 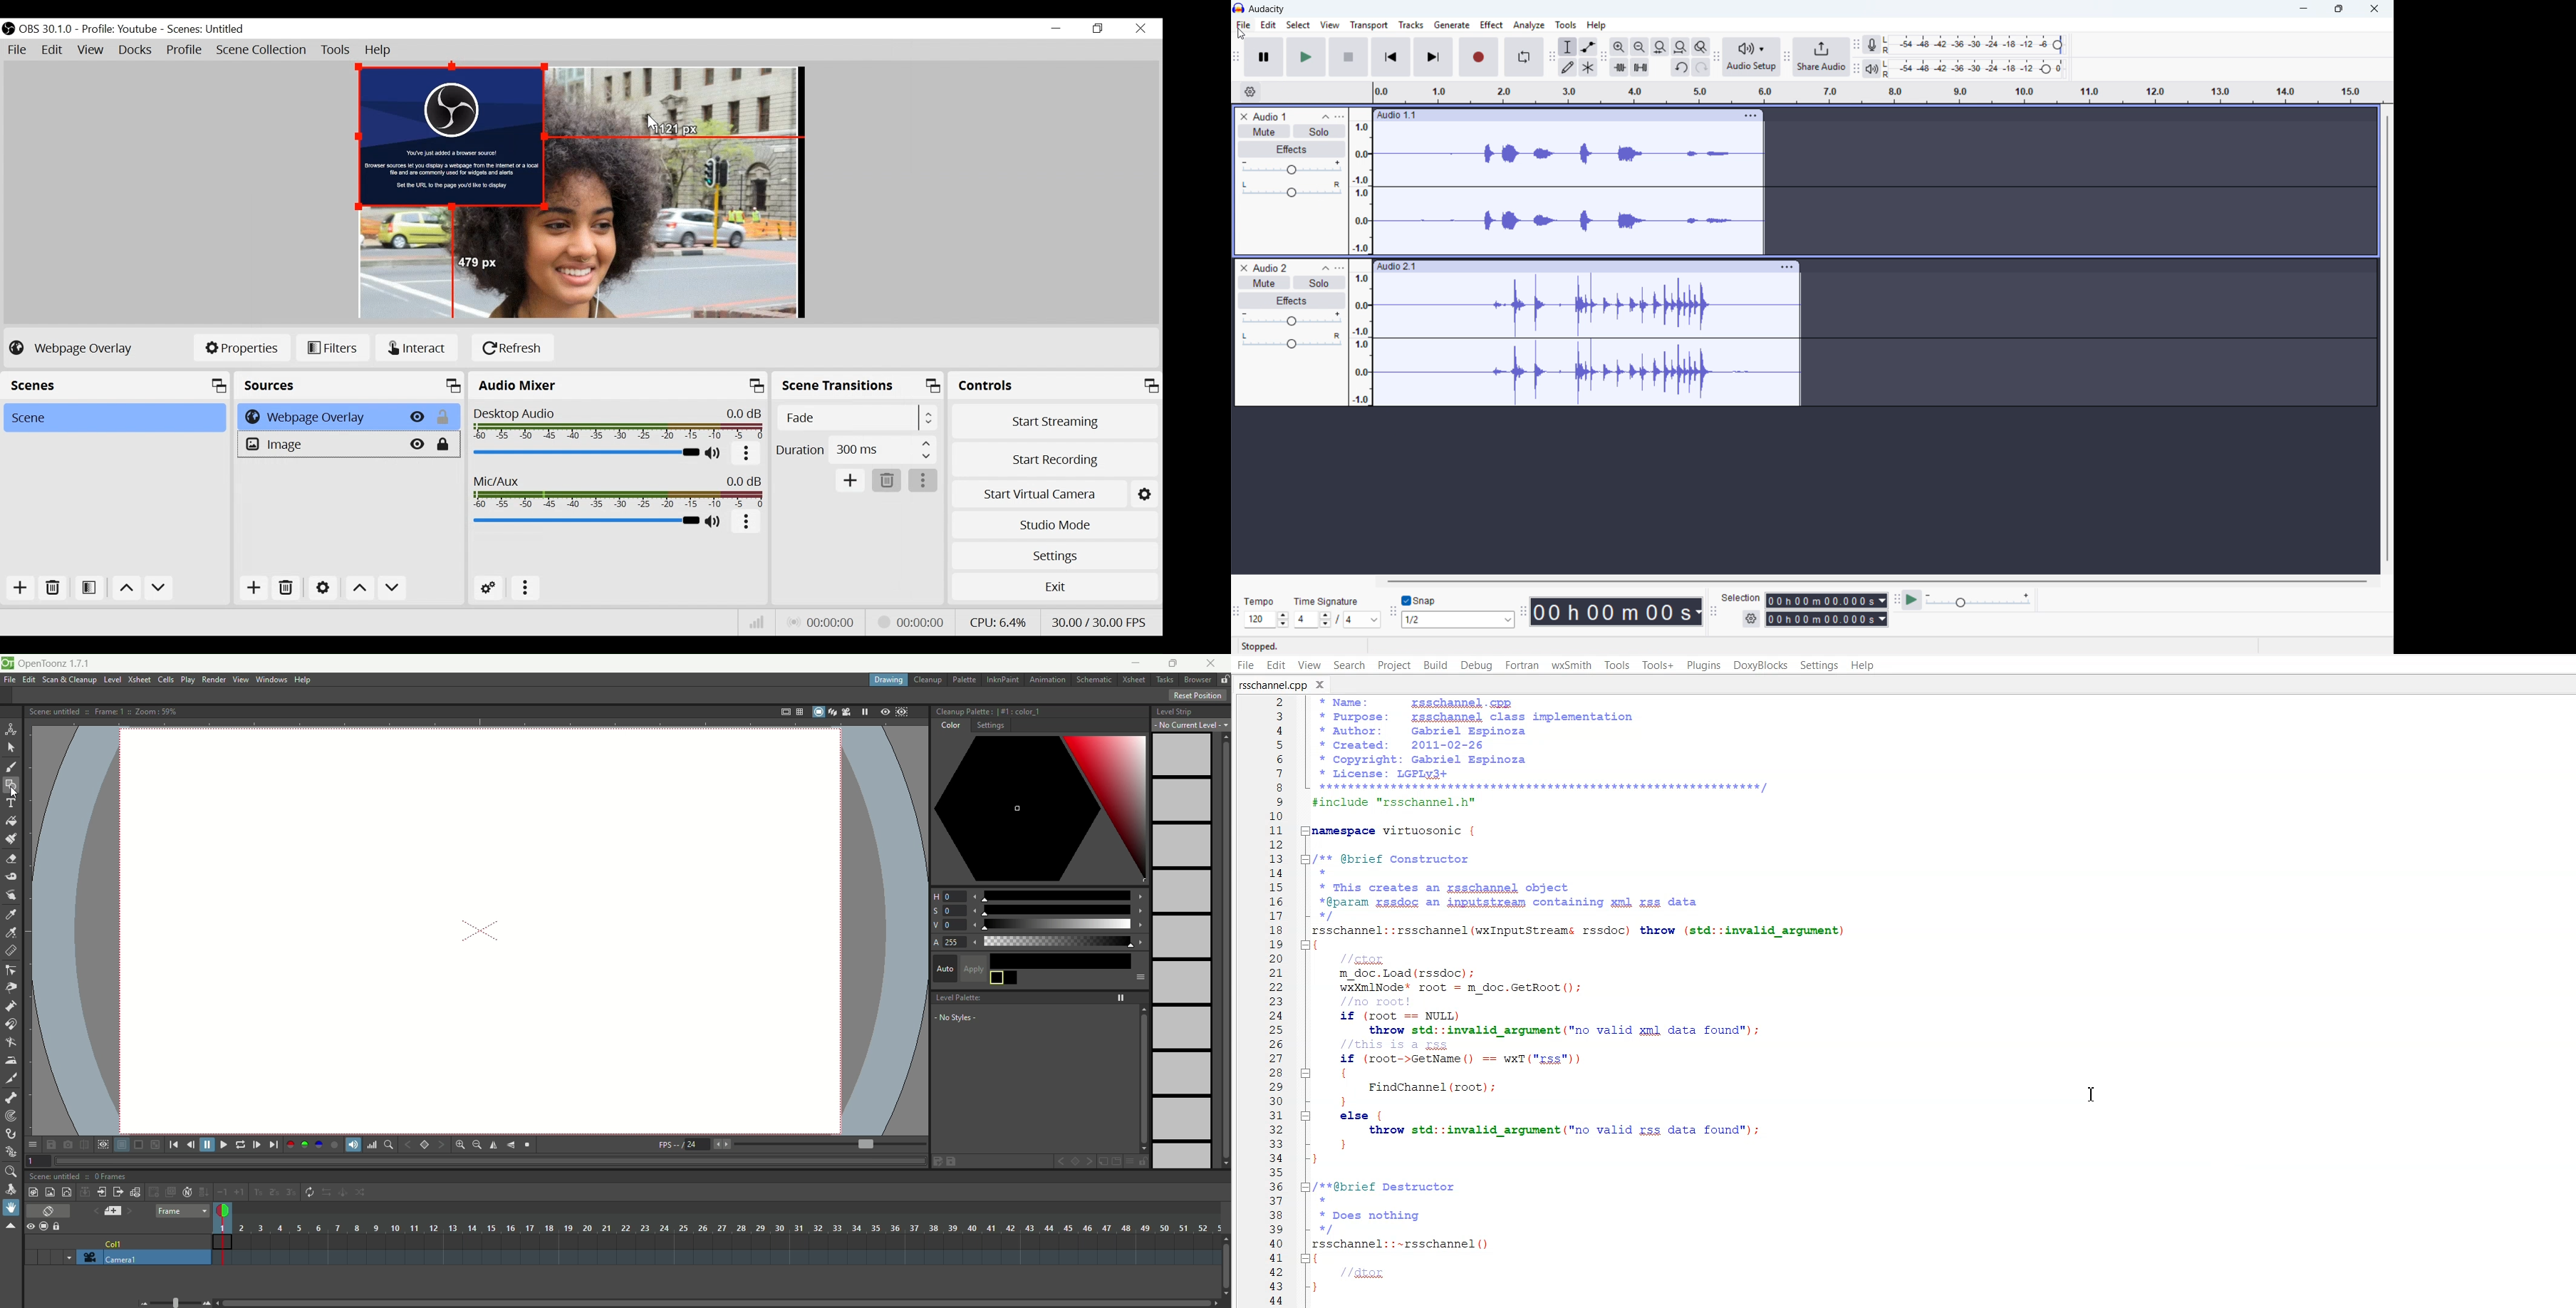 I want to click on Record , so click(x=1478, y=58).